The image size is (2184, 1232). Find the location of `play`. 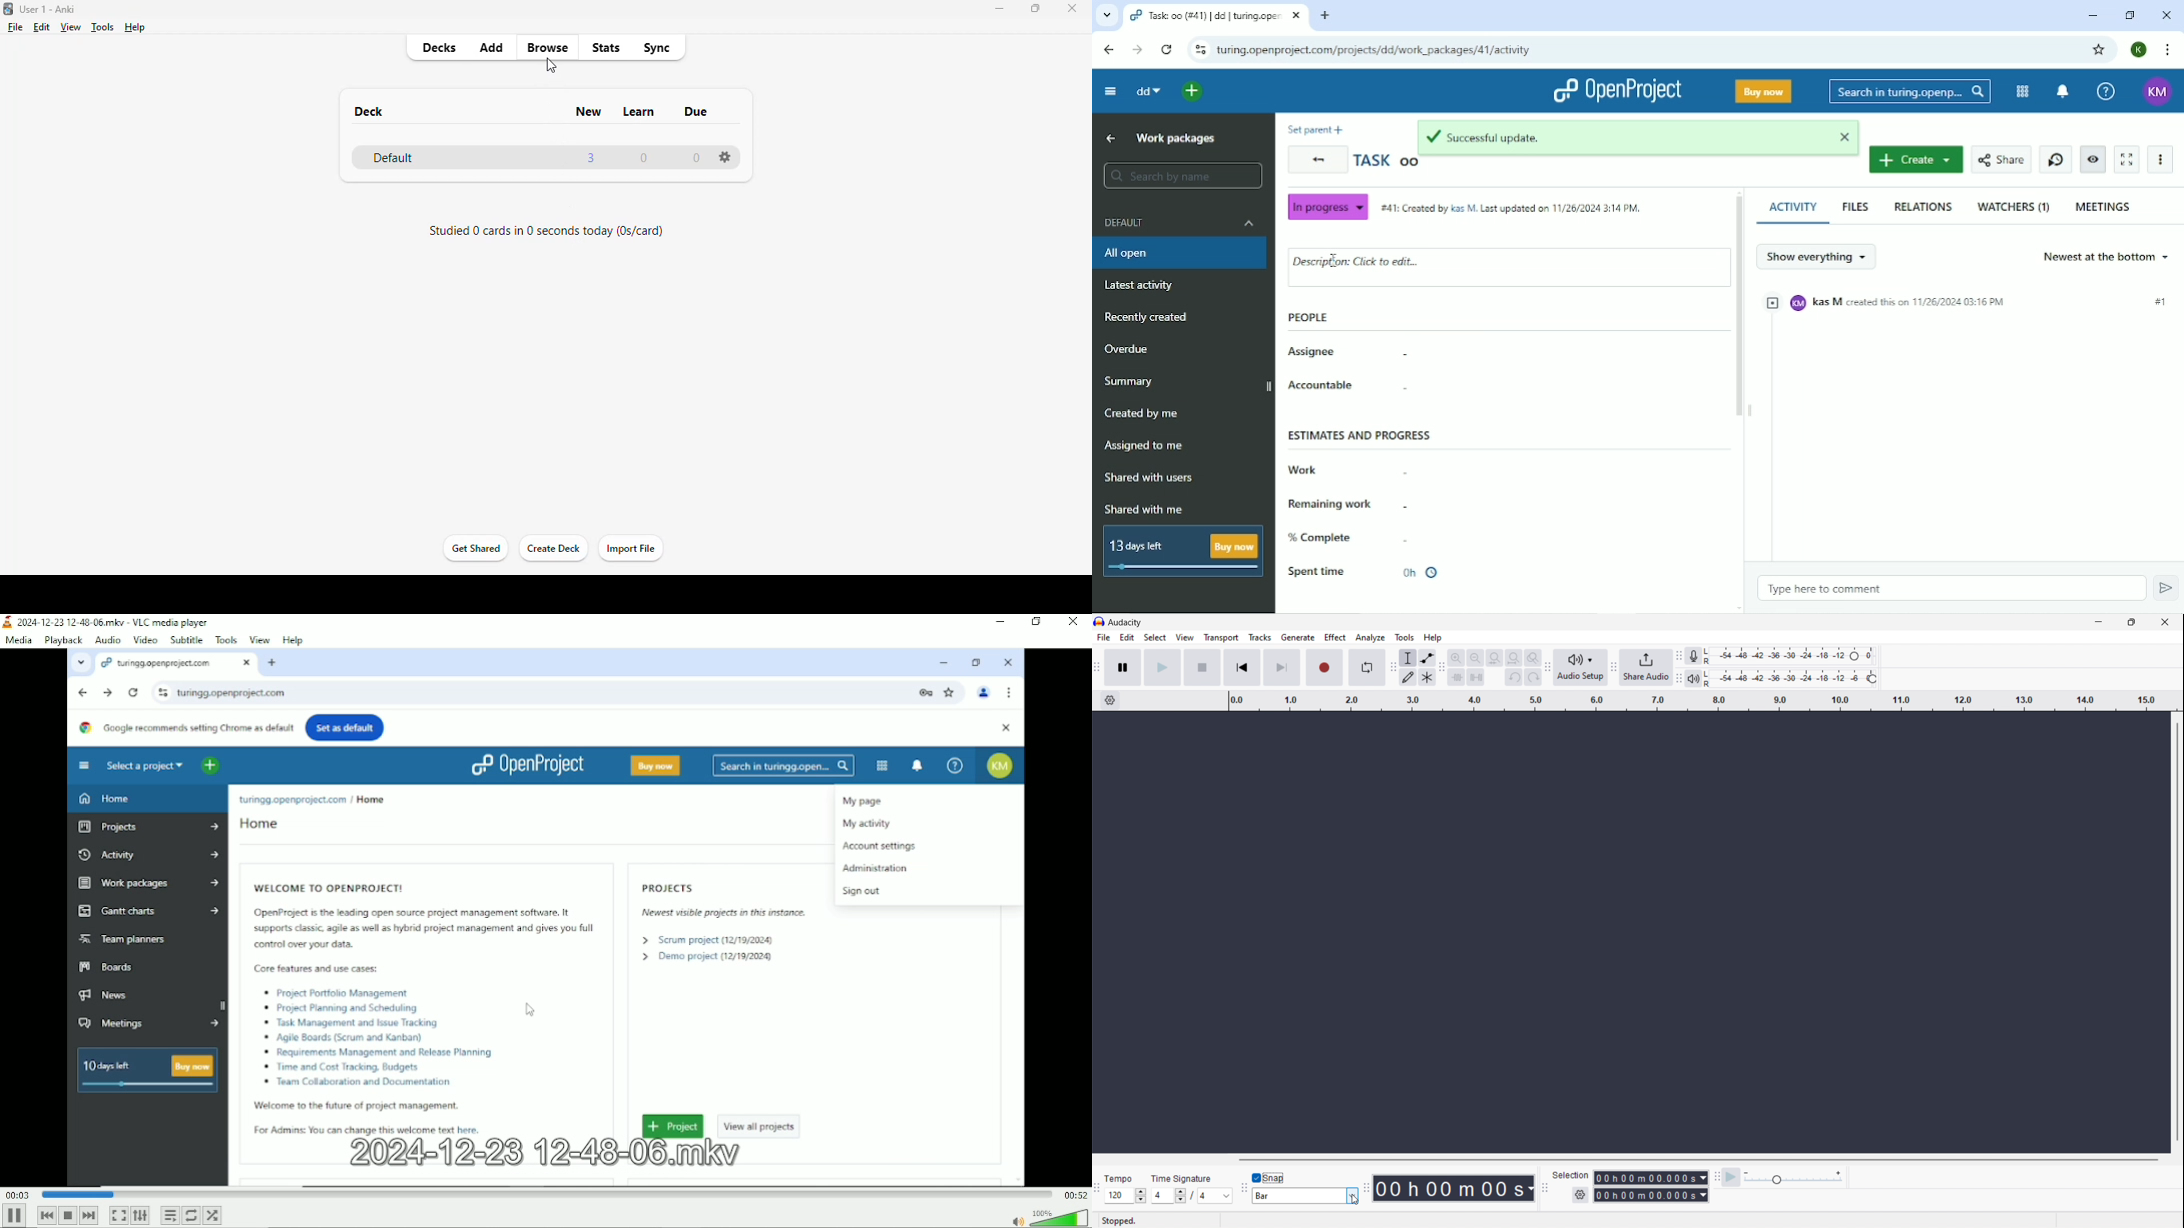

play is located at coordinates (1161, 667).